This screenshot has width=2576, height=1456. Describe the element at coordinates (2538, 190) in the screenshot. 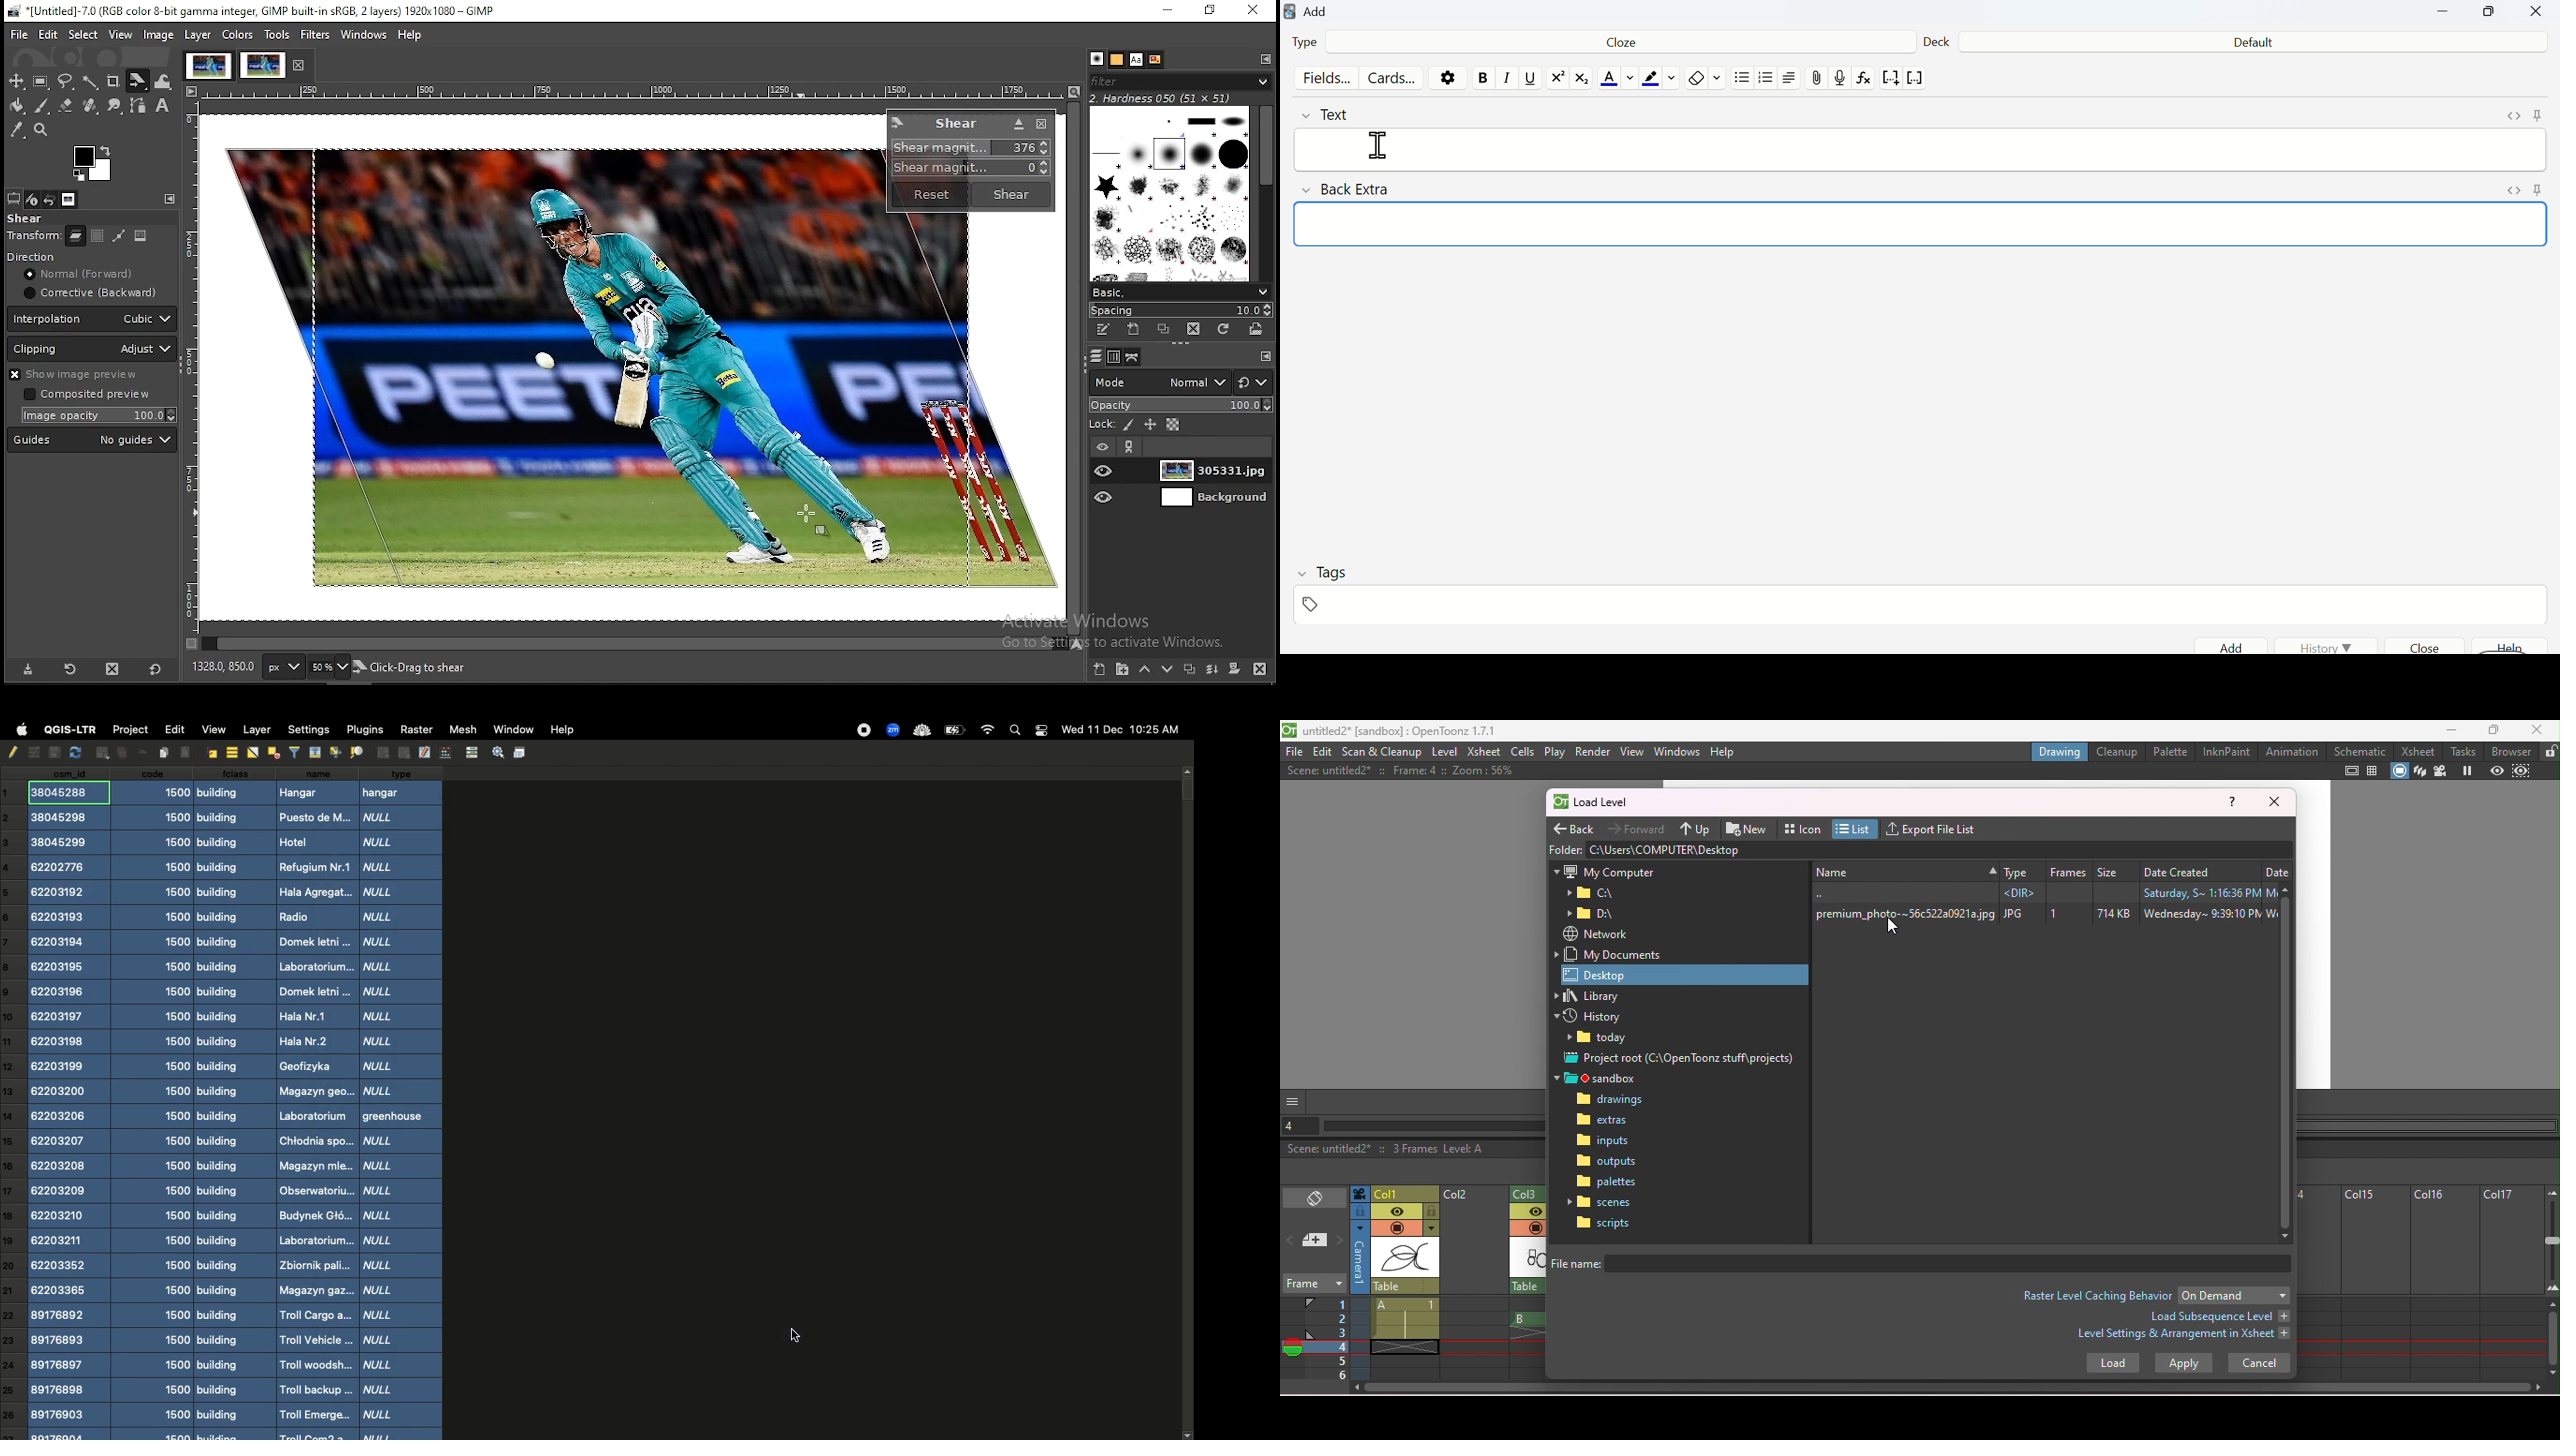

I see `Pin` at that location.